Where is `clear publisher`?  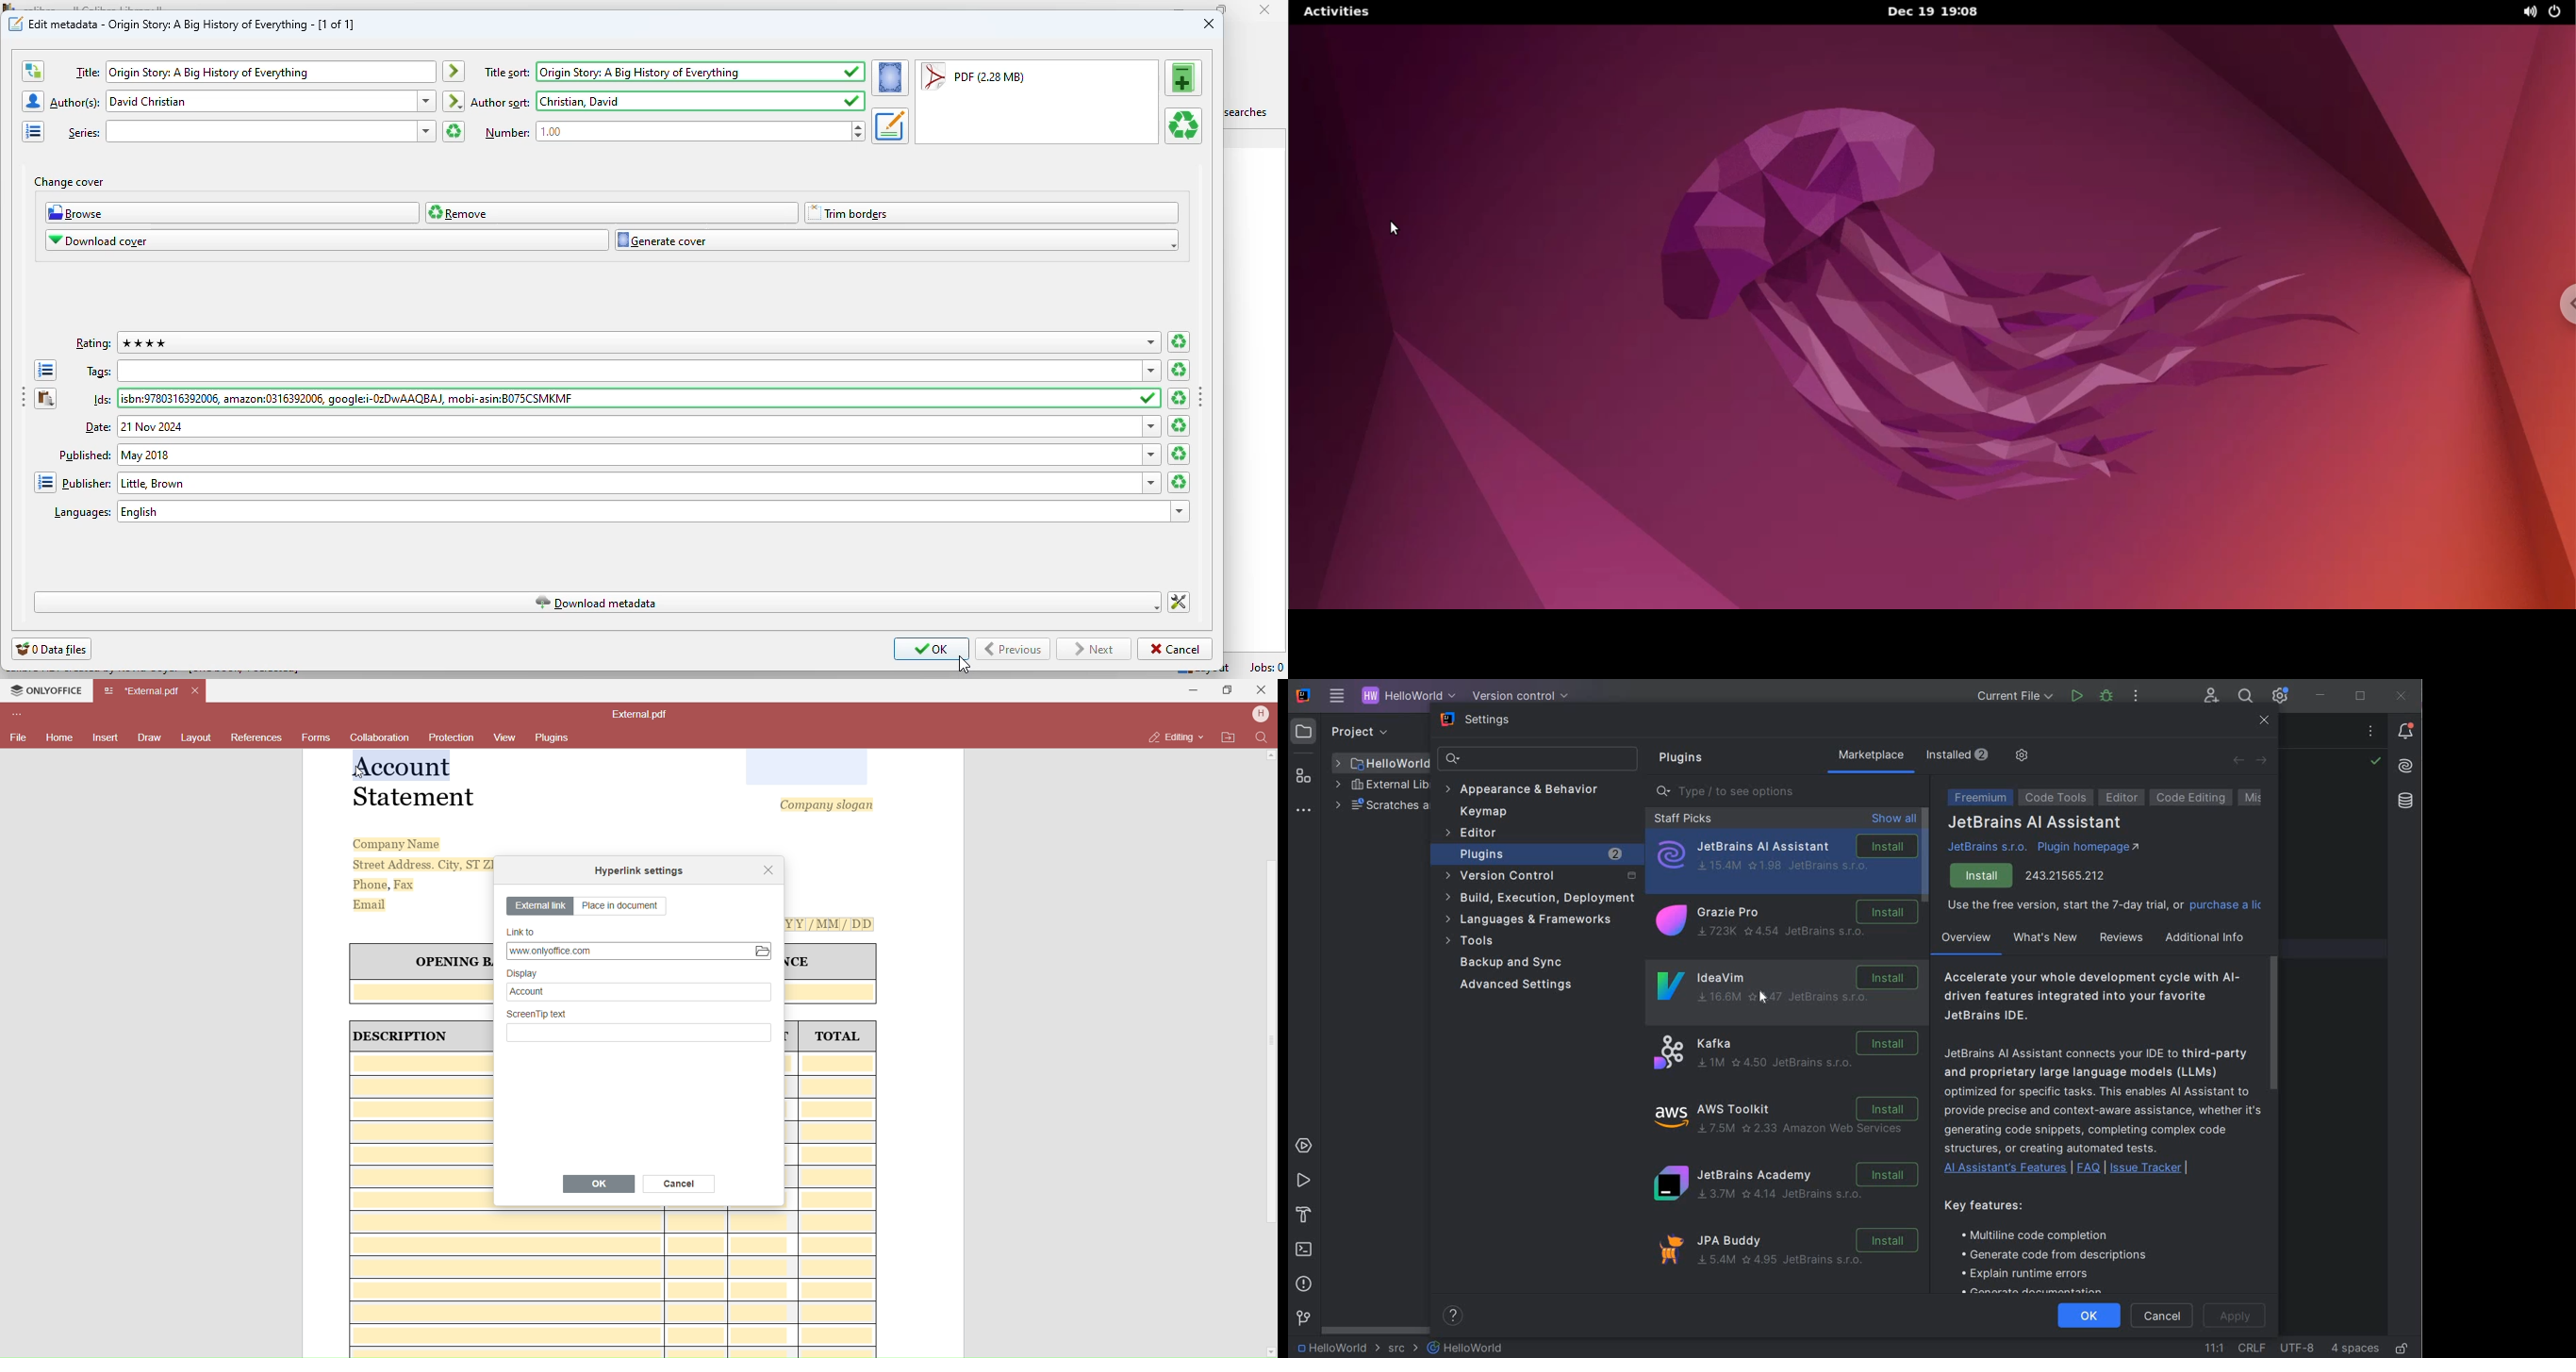
clear publisher is located at coordinates (1178, 482).